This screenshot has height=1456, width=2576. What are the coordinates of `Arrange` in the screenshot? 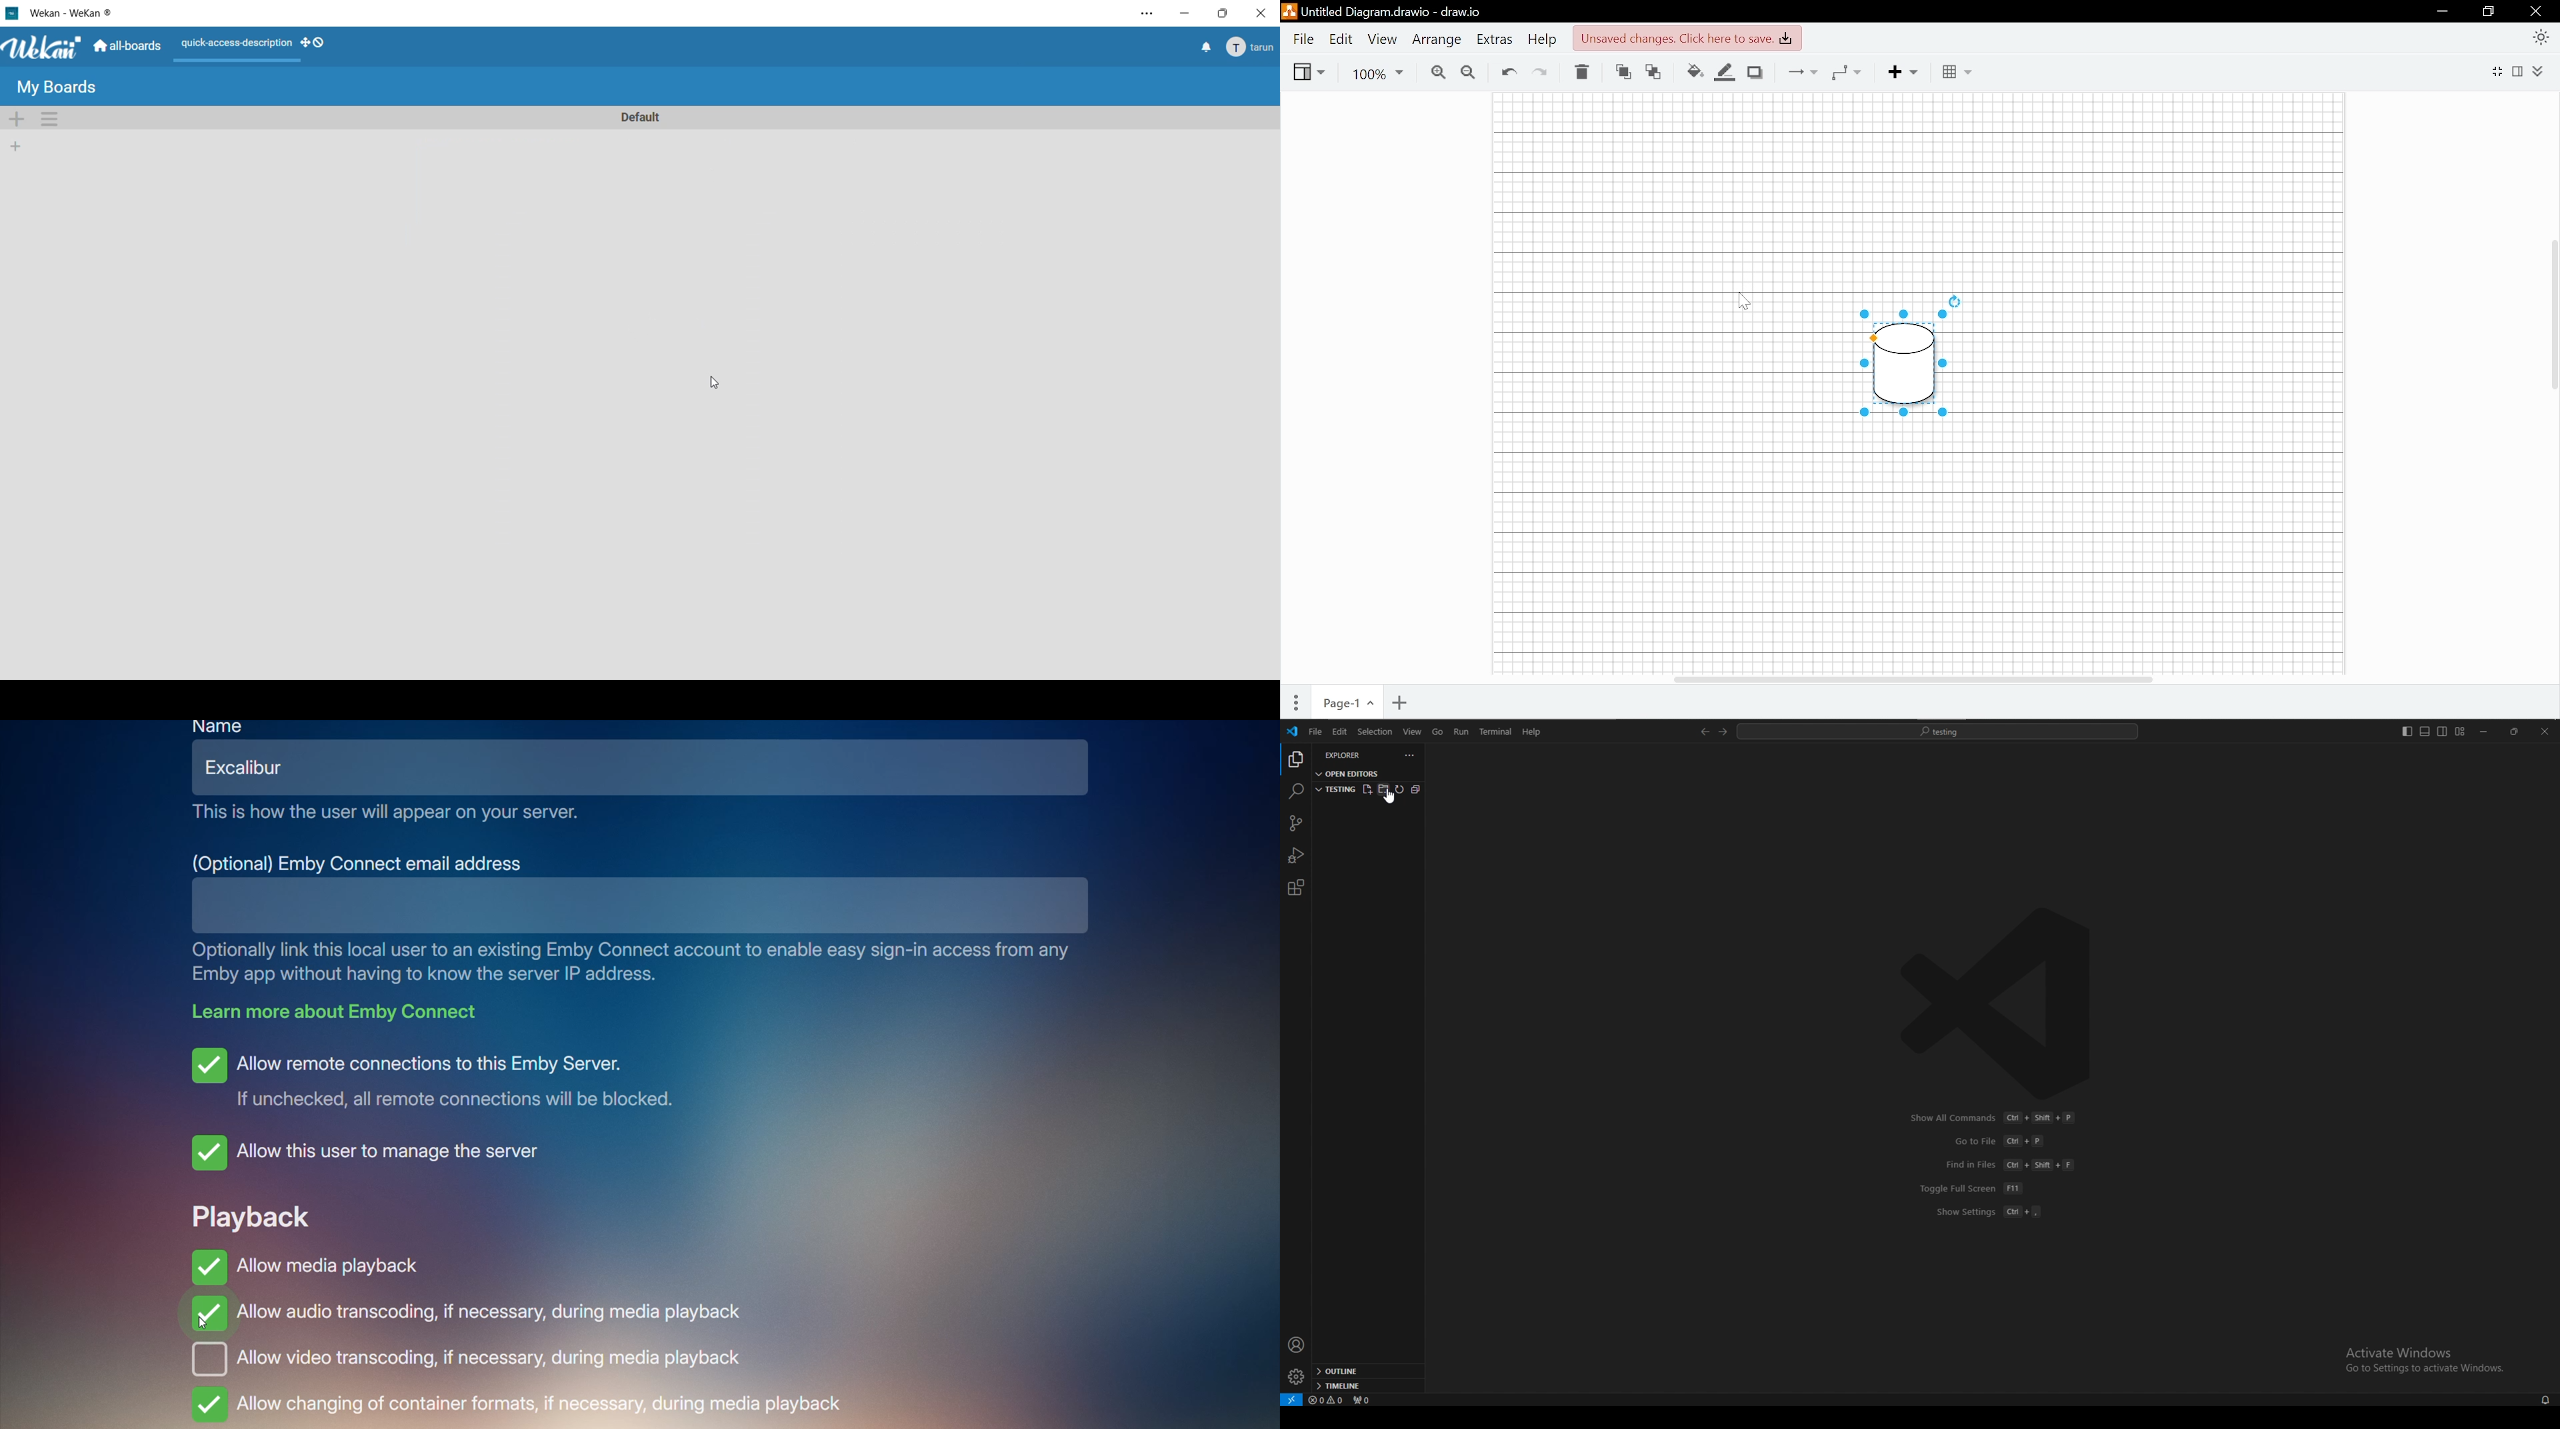 It's located at (1435, 40).